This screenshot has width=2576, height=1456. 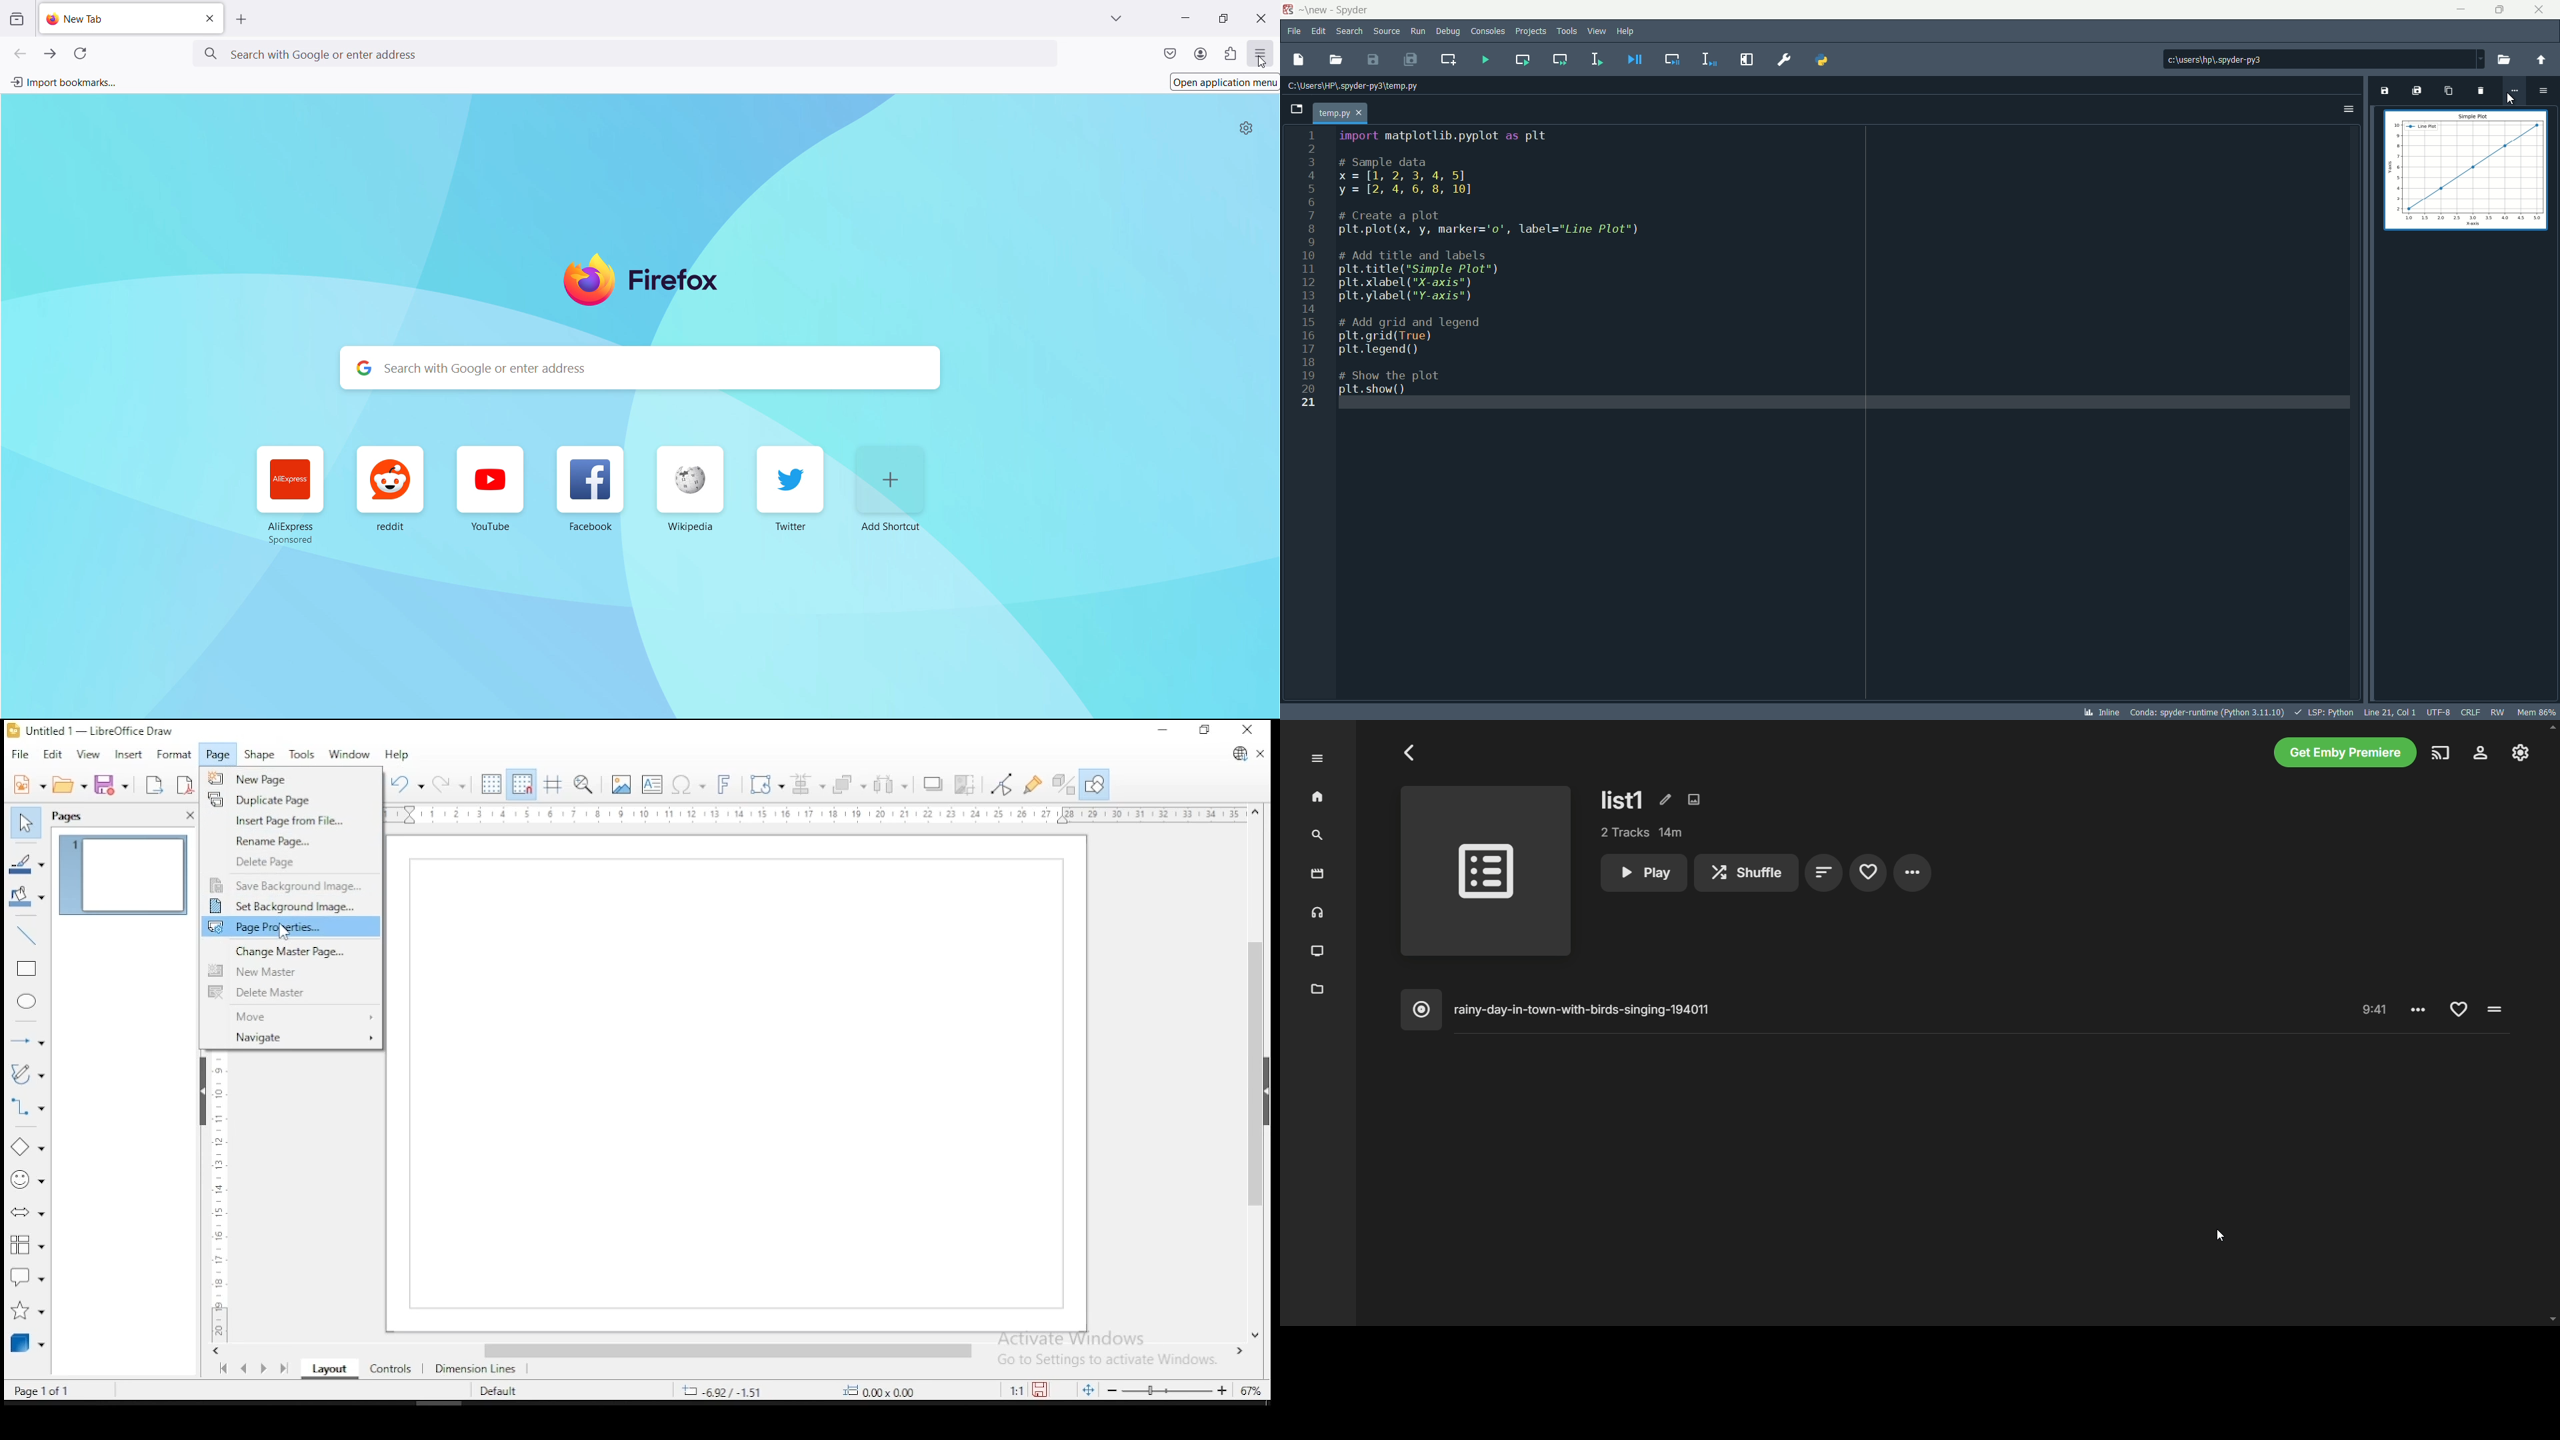 What do you see at coordinates (1260, 16) in the screenshot?
I see `close` at bounding box center [1260, 16].